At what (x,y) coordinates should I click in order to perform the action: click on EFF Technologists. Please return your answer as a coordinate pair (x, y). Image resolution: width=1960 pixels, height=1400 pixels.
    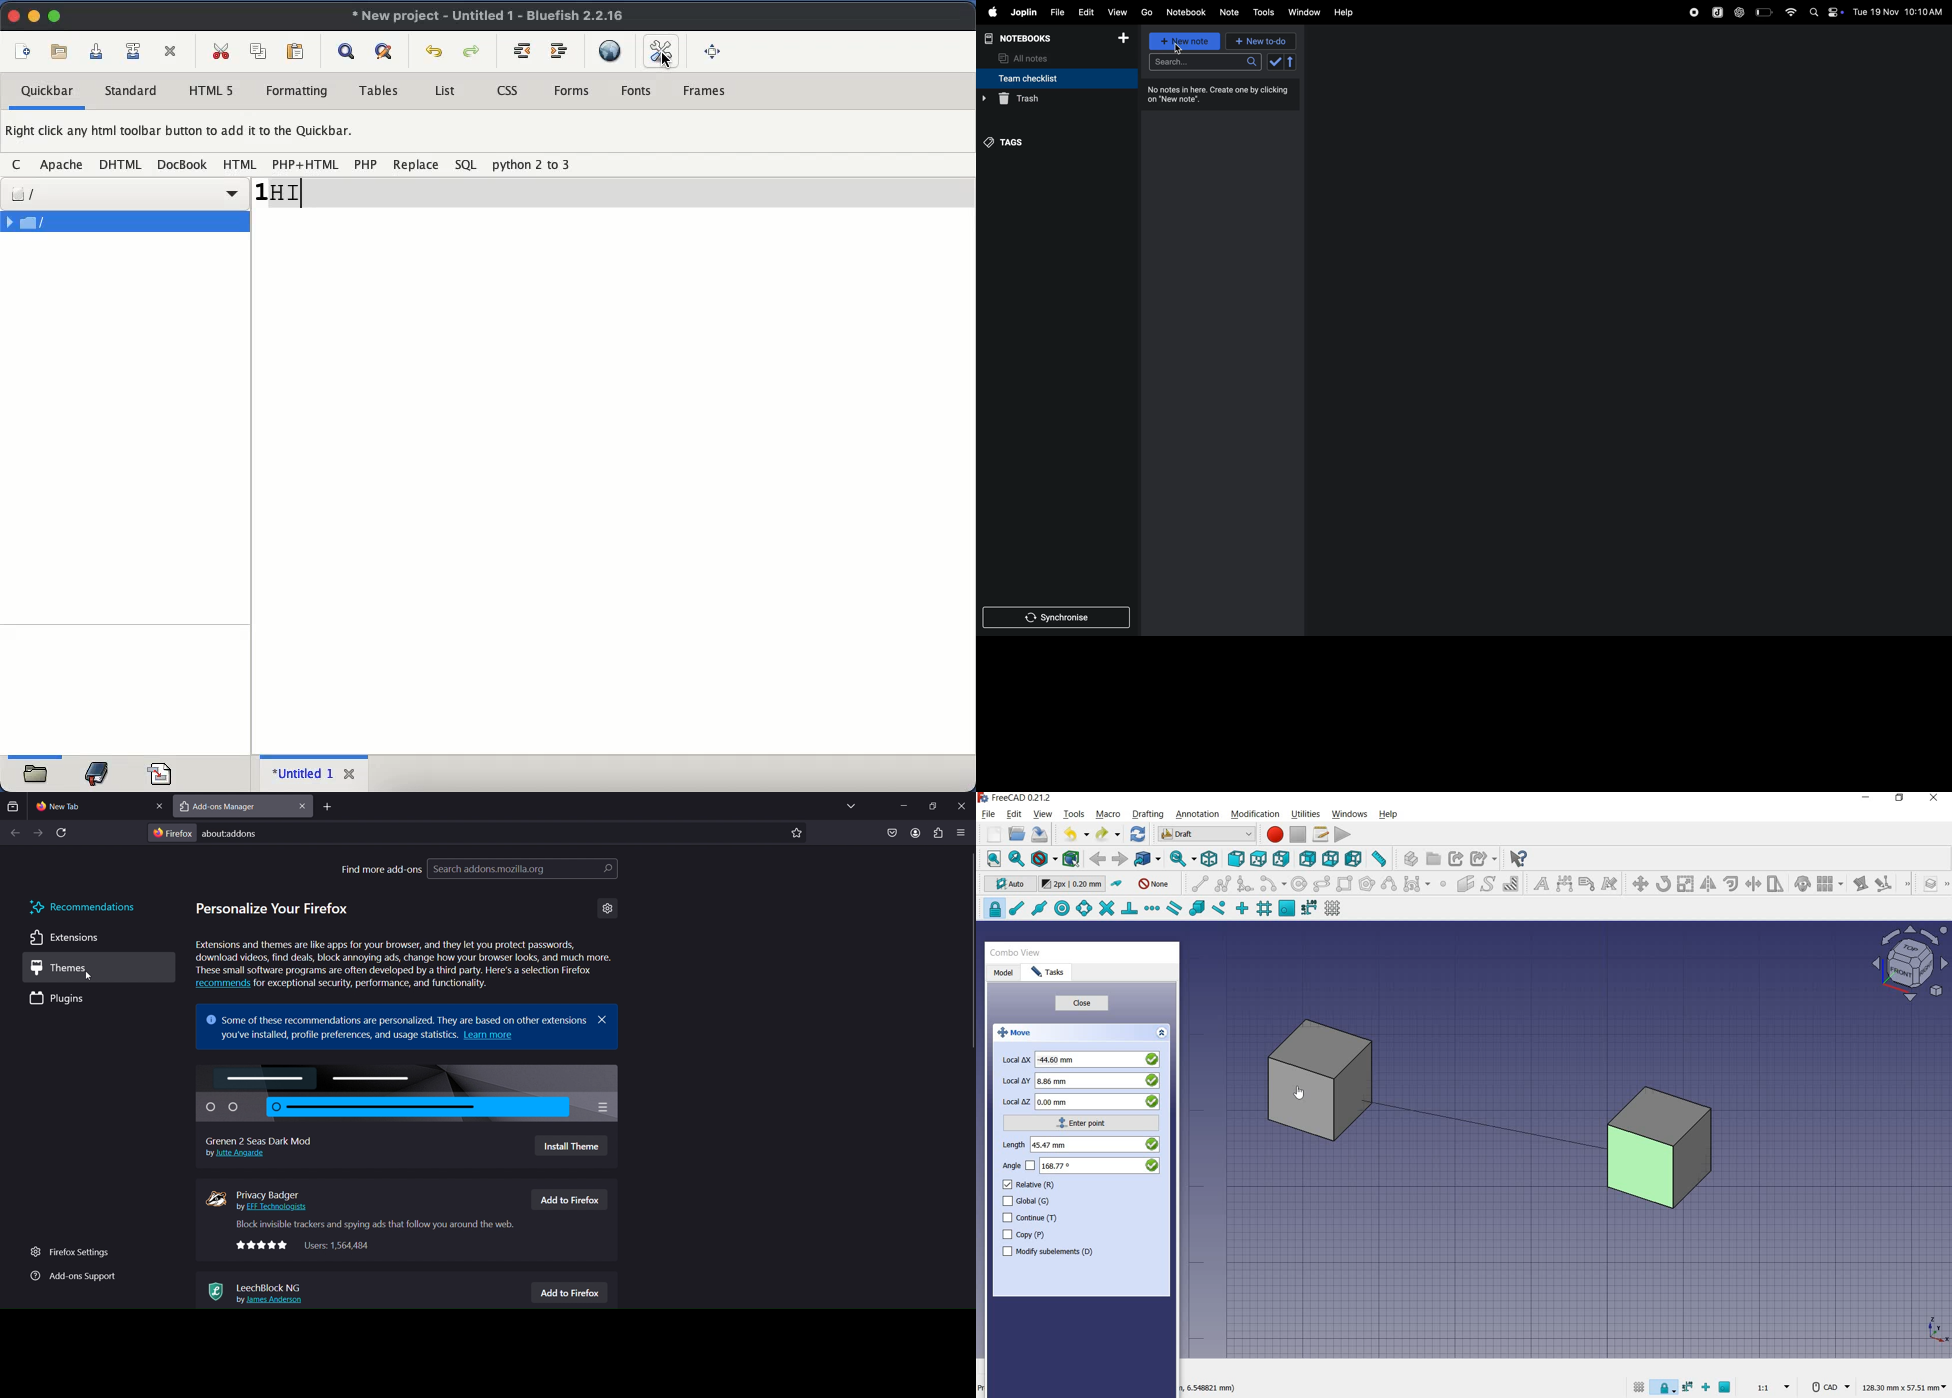
    Looking at the image, I should click on (272, 1206).